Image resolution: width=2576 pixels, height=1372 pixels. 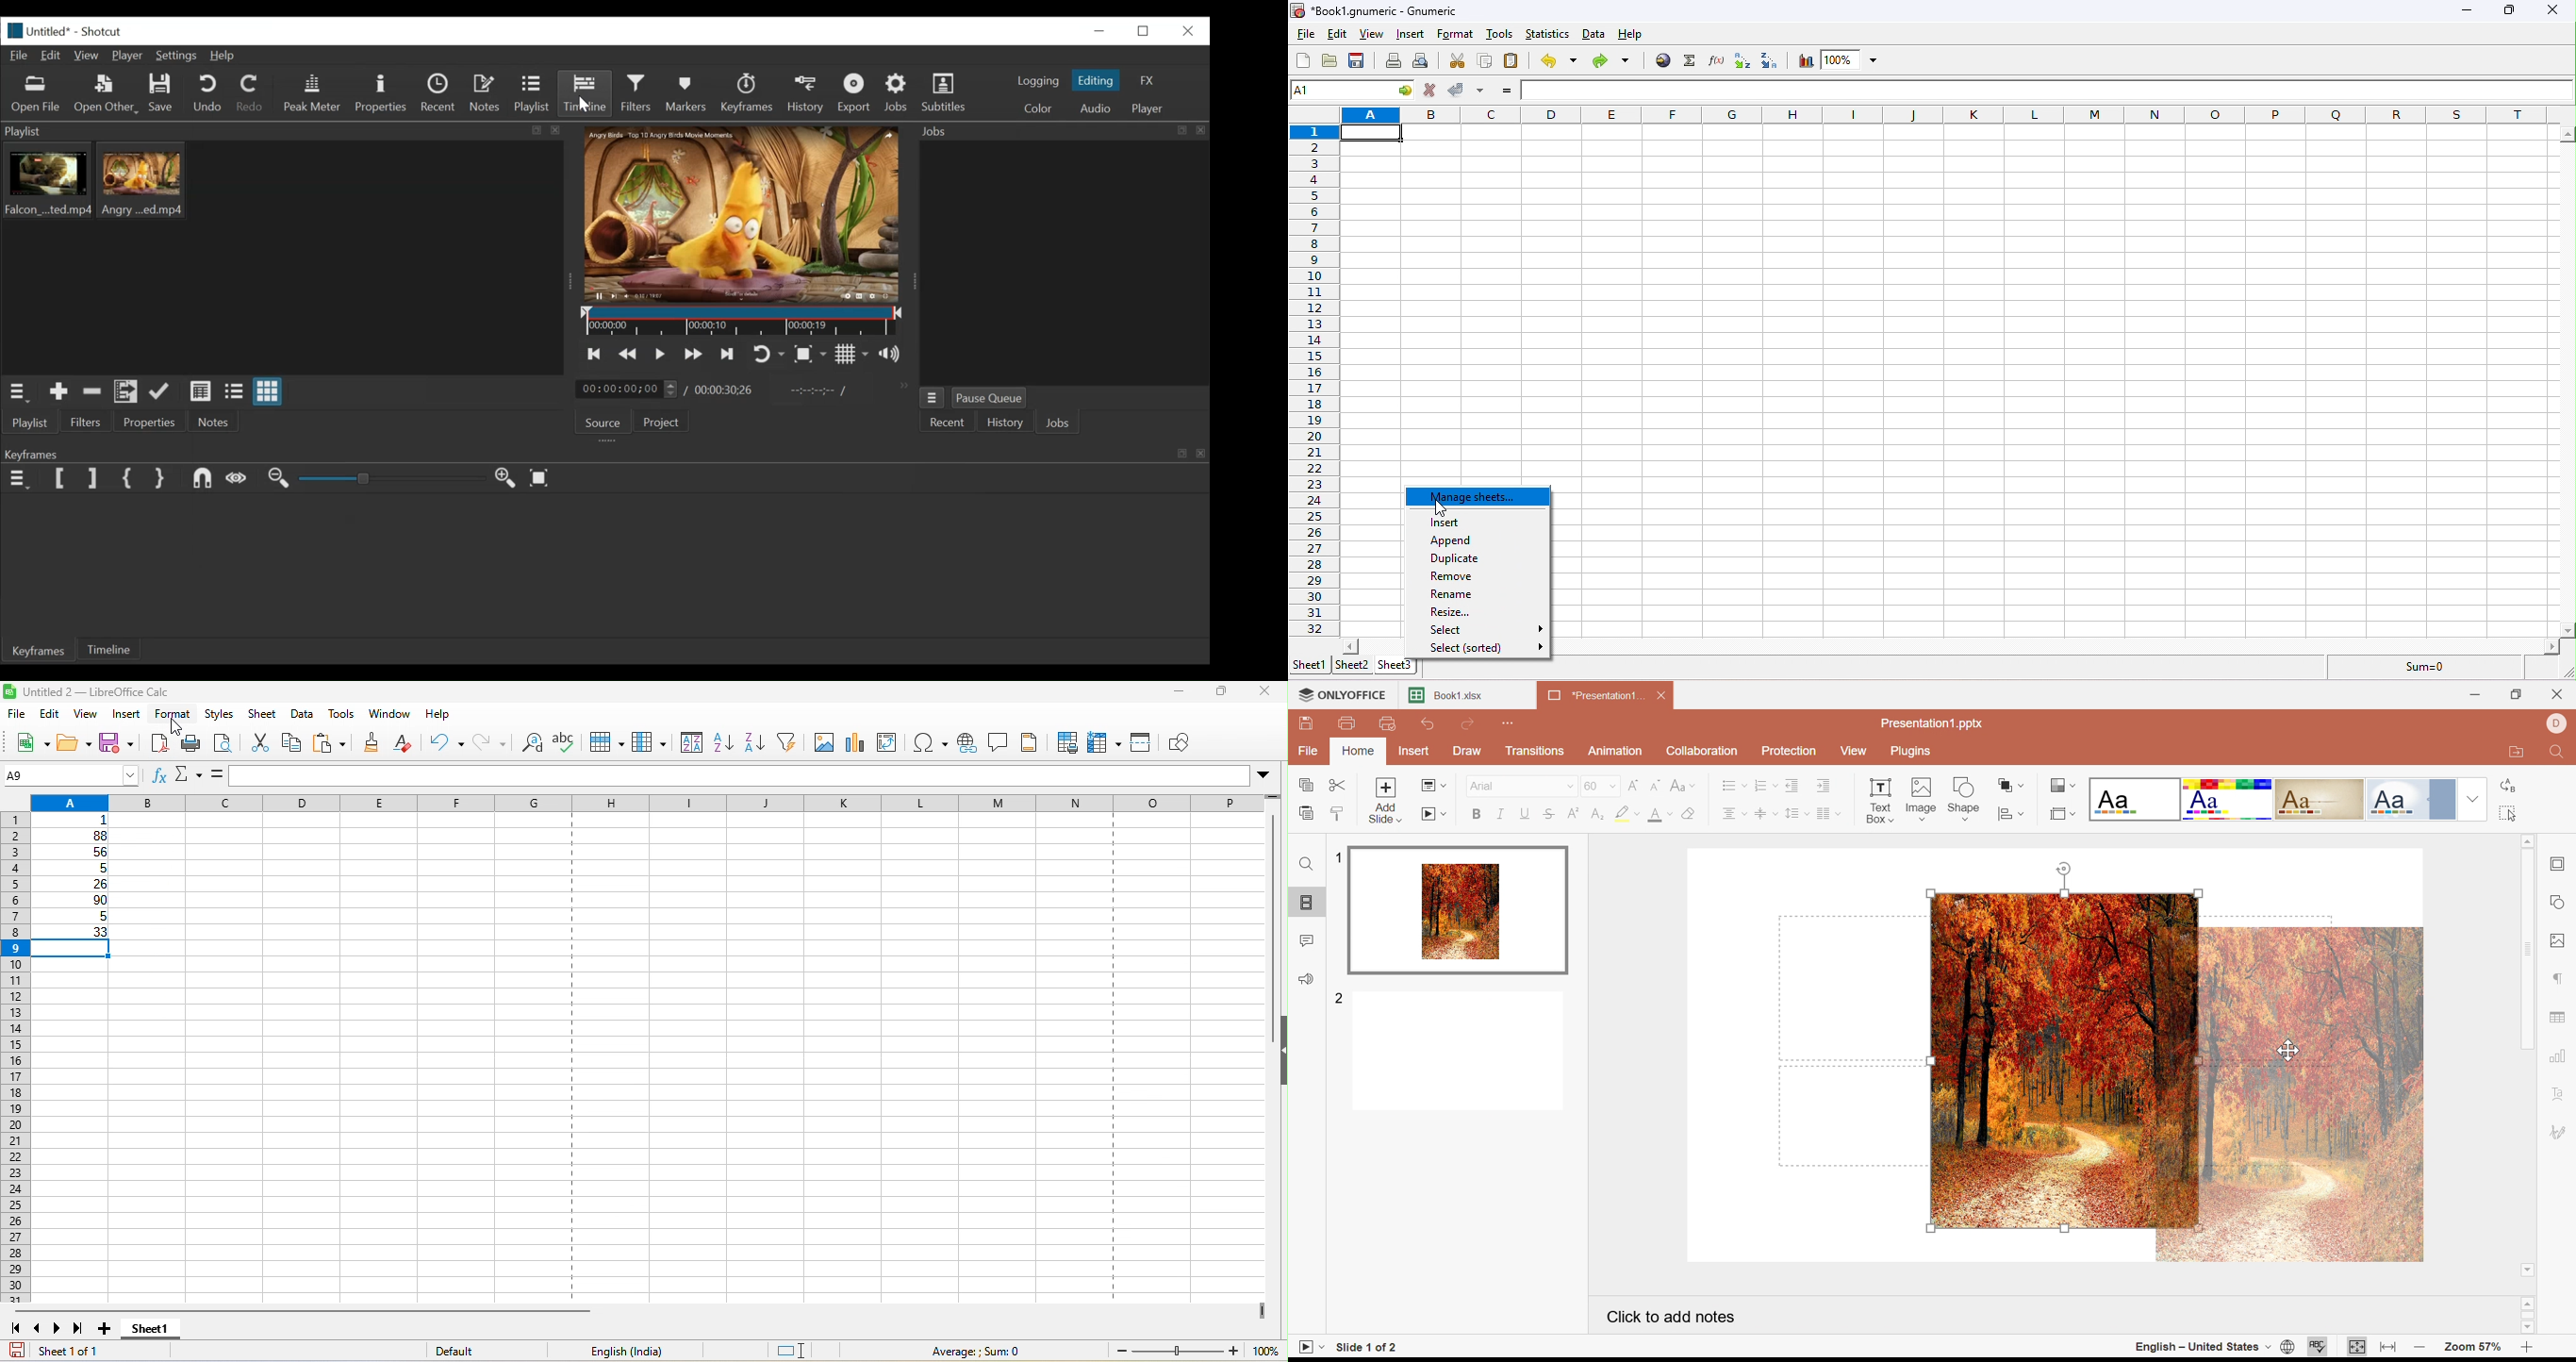 I want to click on Start slideshow, so click(x=1307, y=1345).